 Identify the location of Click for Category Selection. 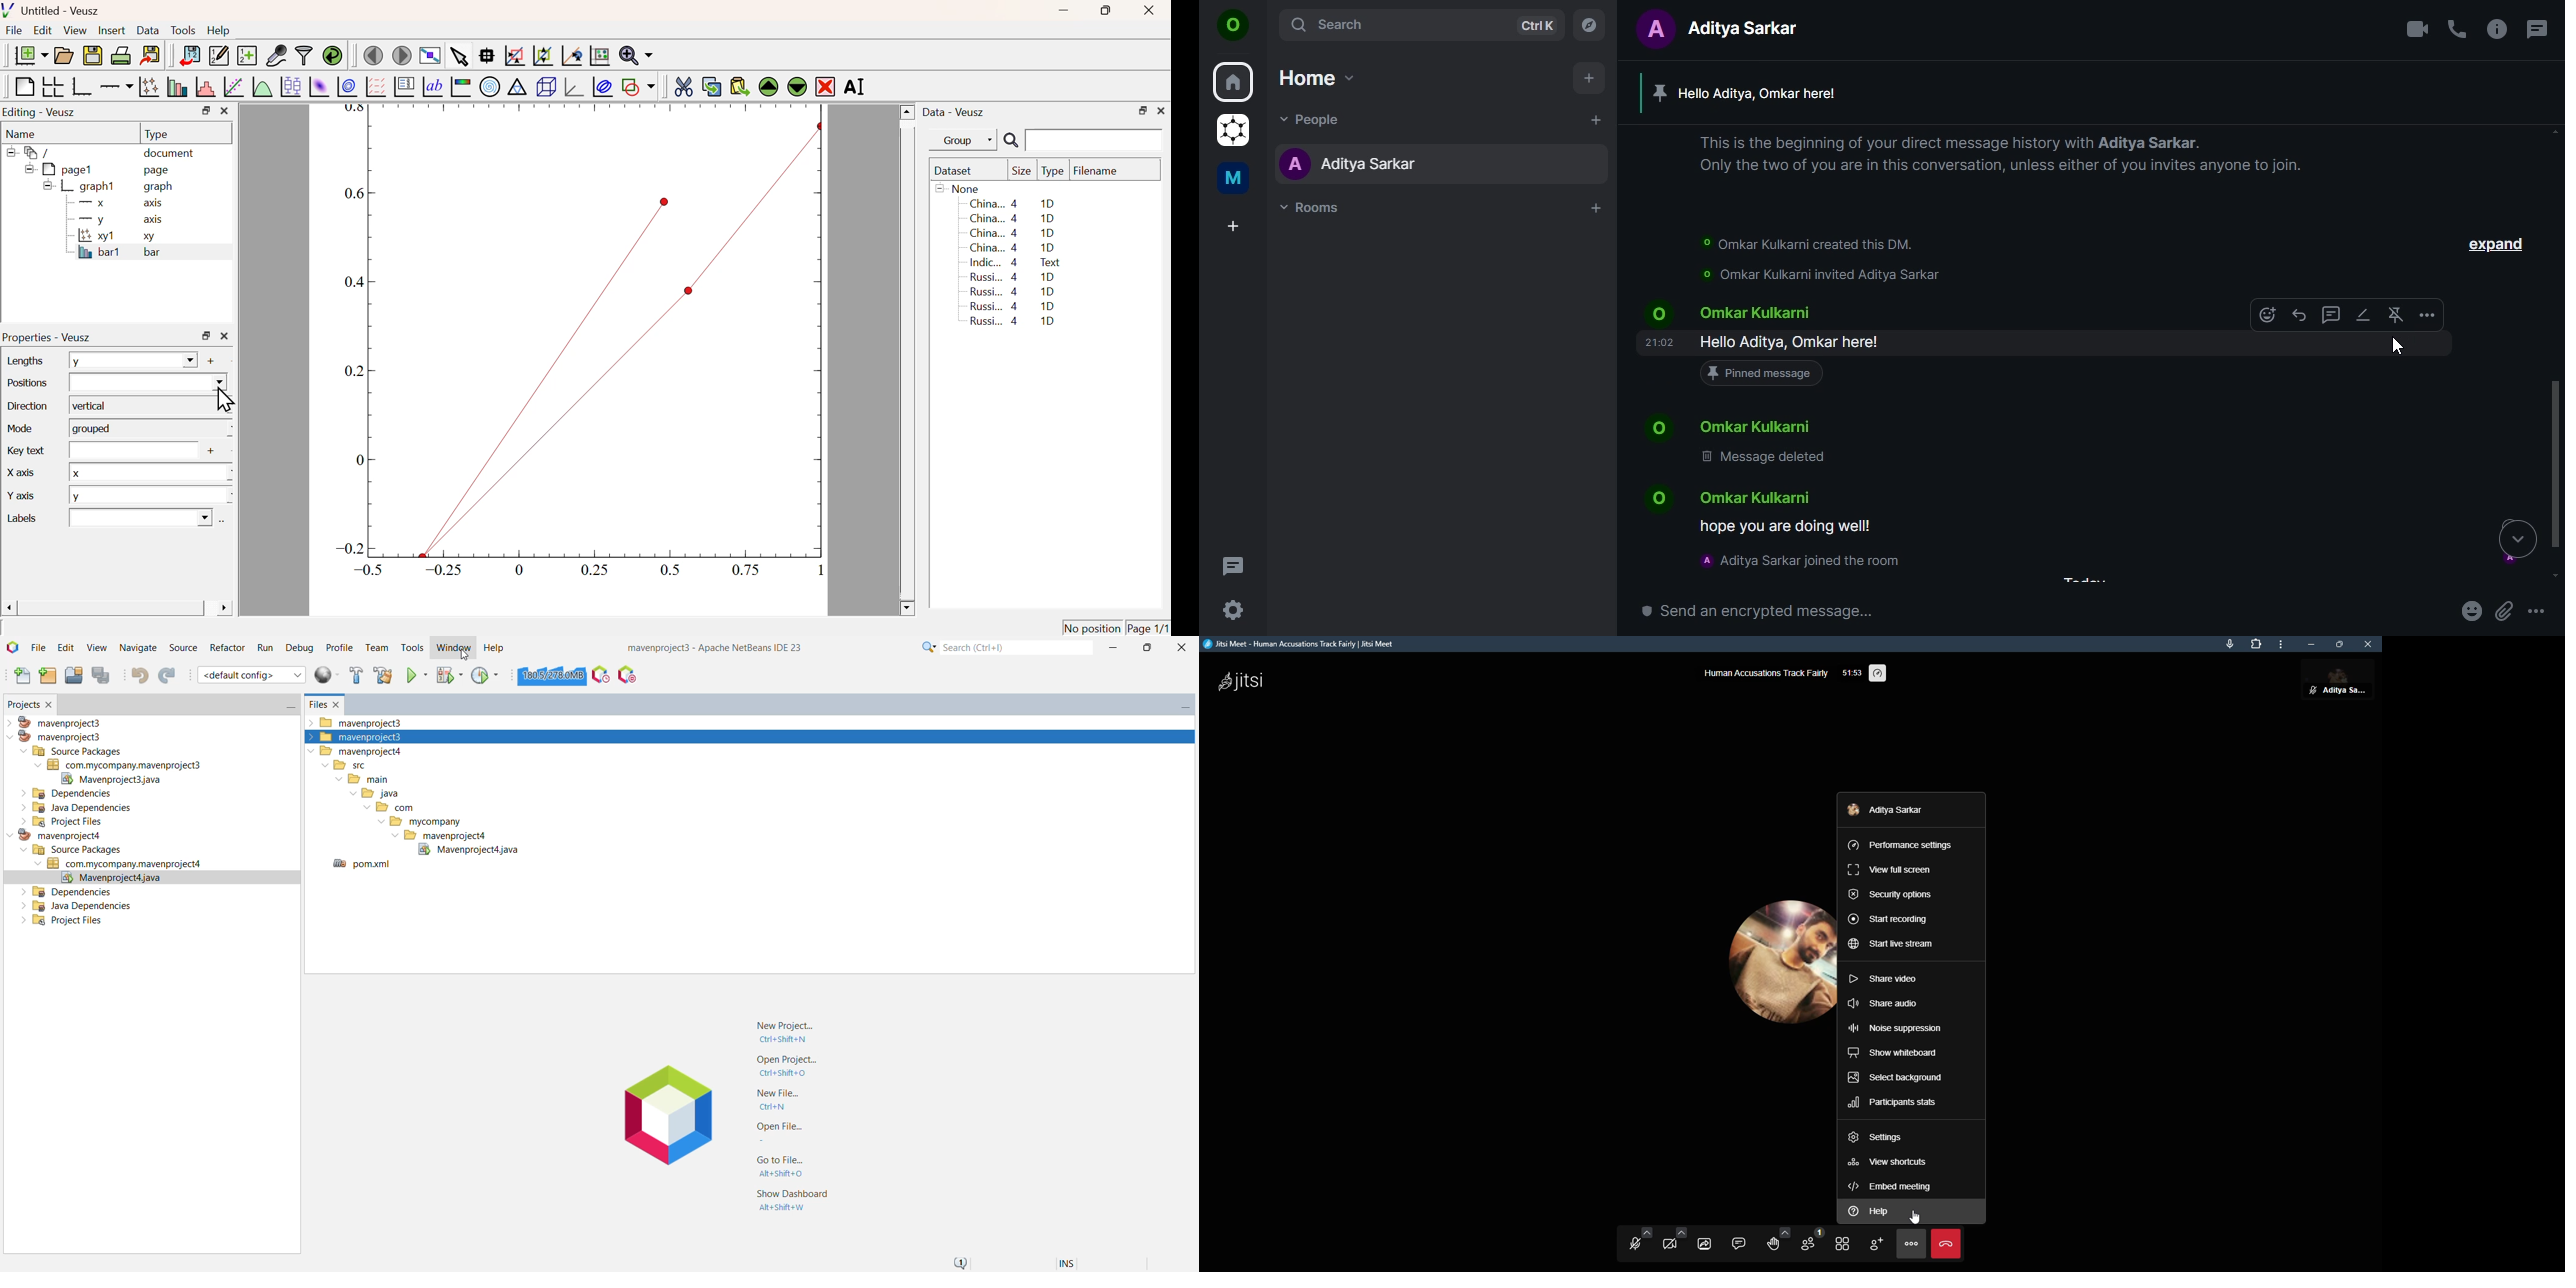
(926, 649).